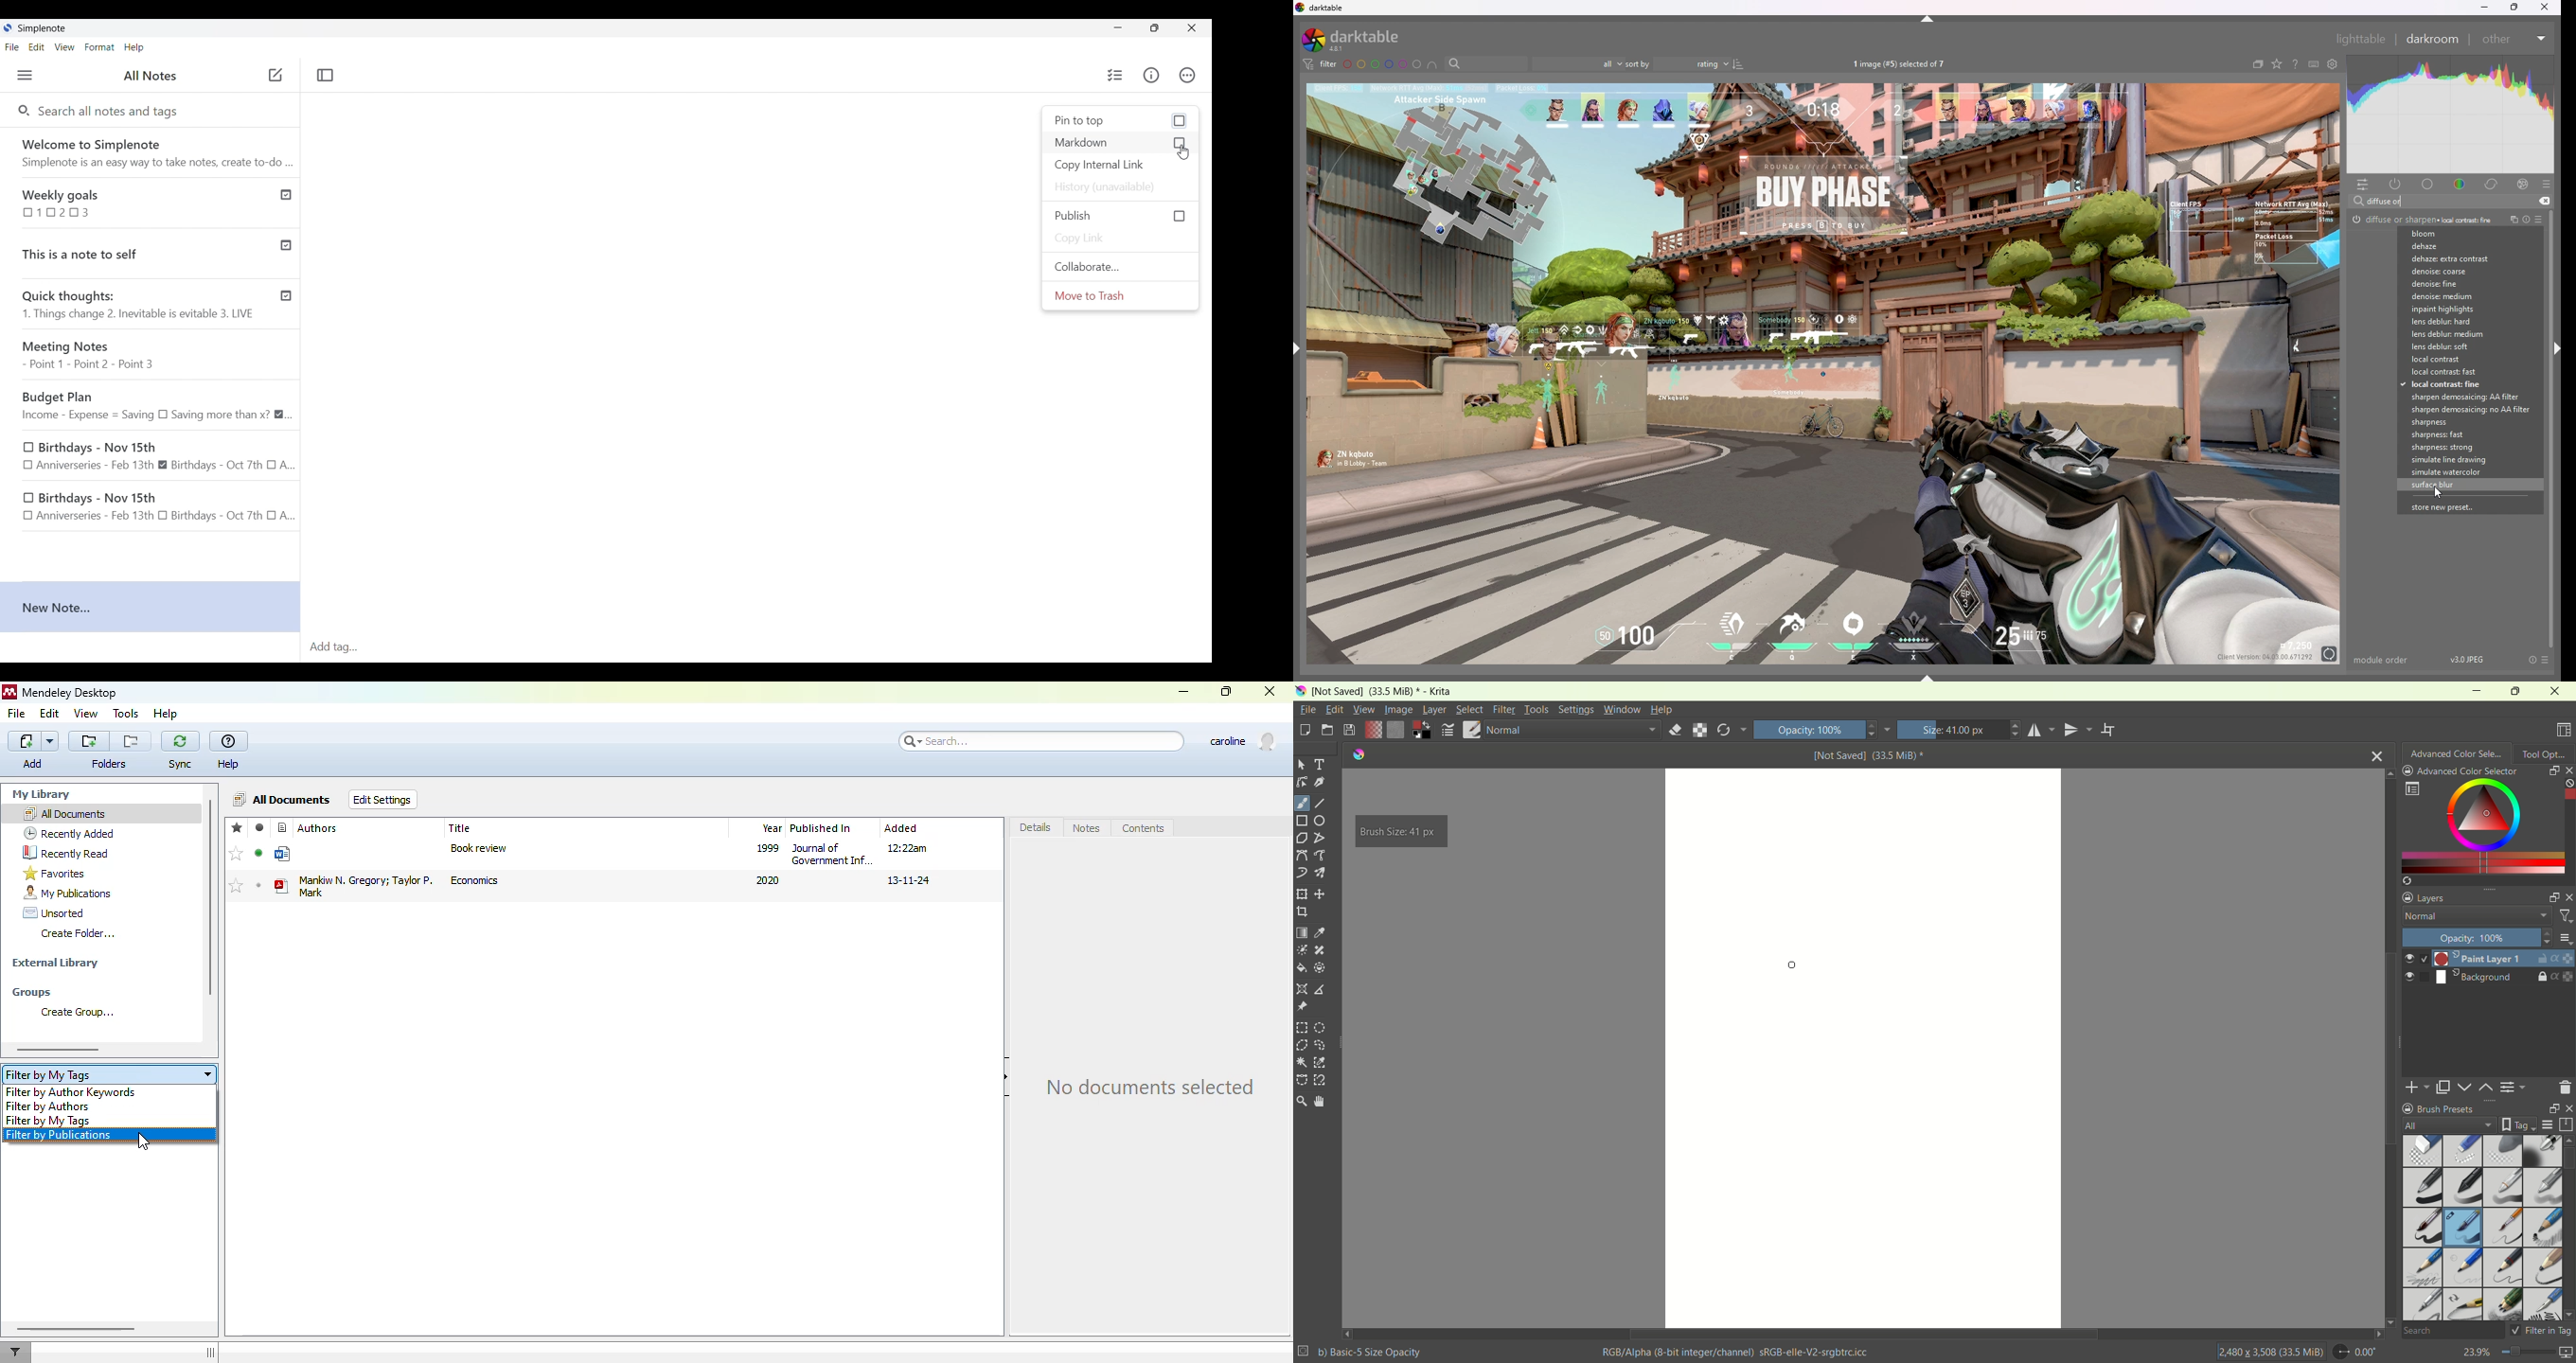  I want to click on close, so click(2556, 691).